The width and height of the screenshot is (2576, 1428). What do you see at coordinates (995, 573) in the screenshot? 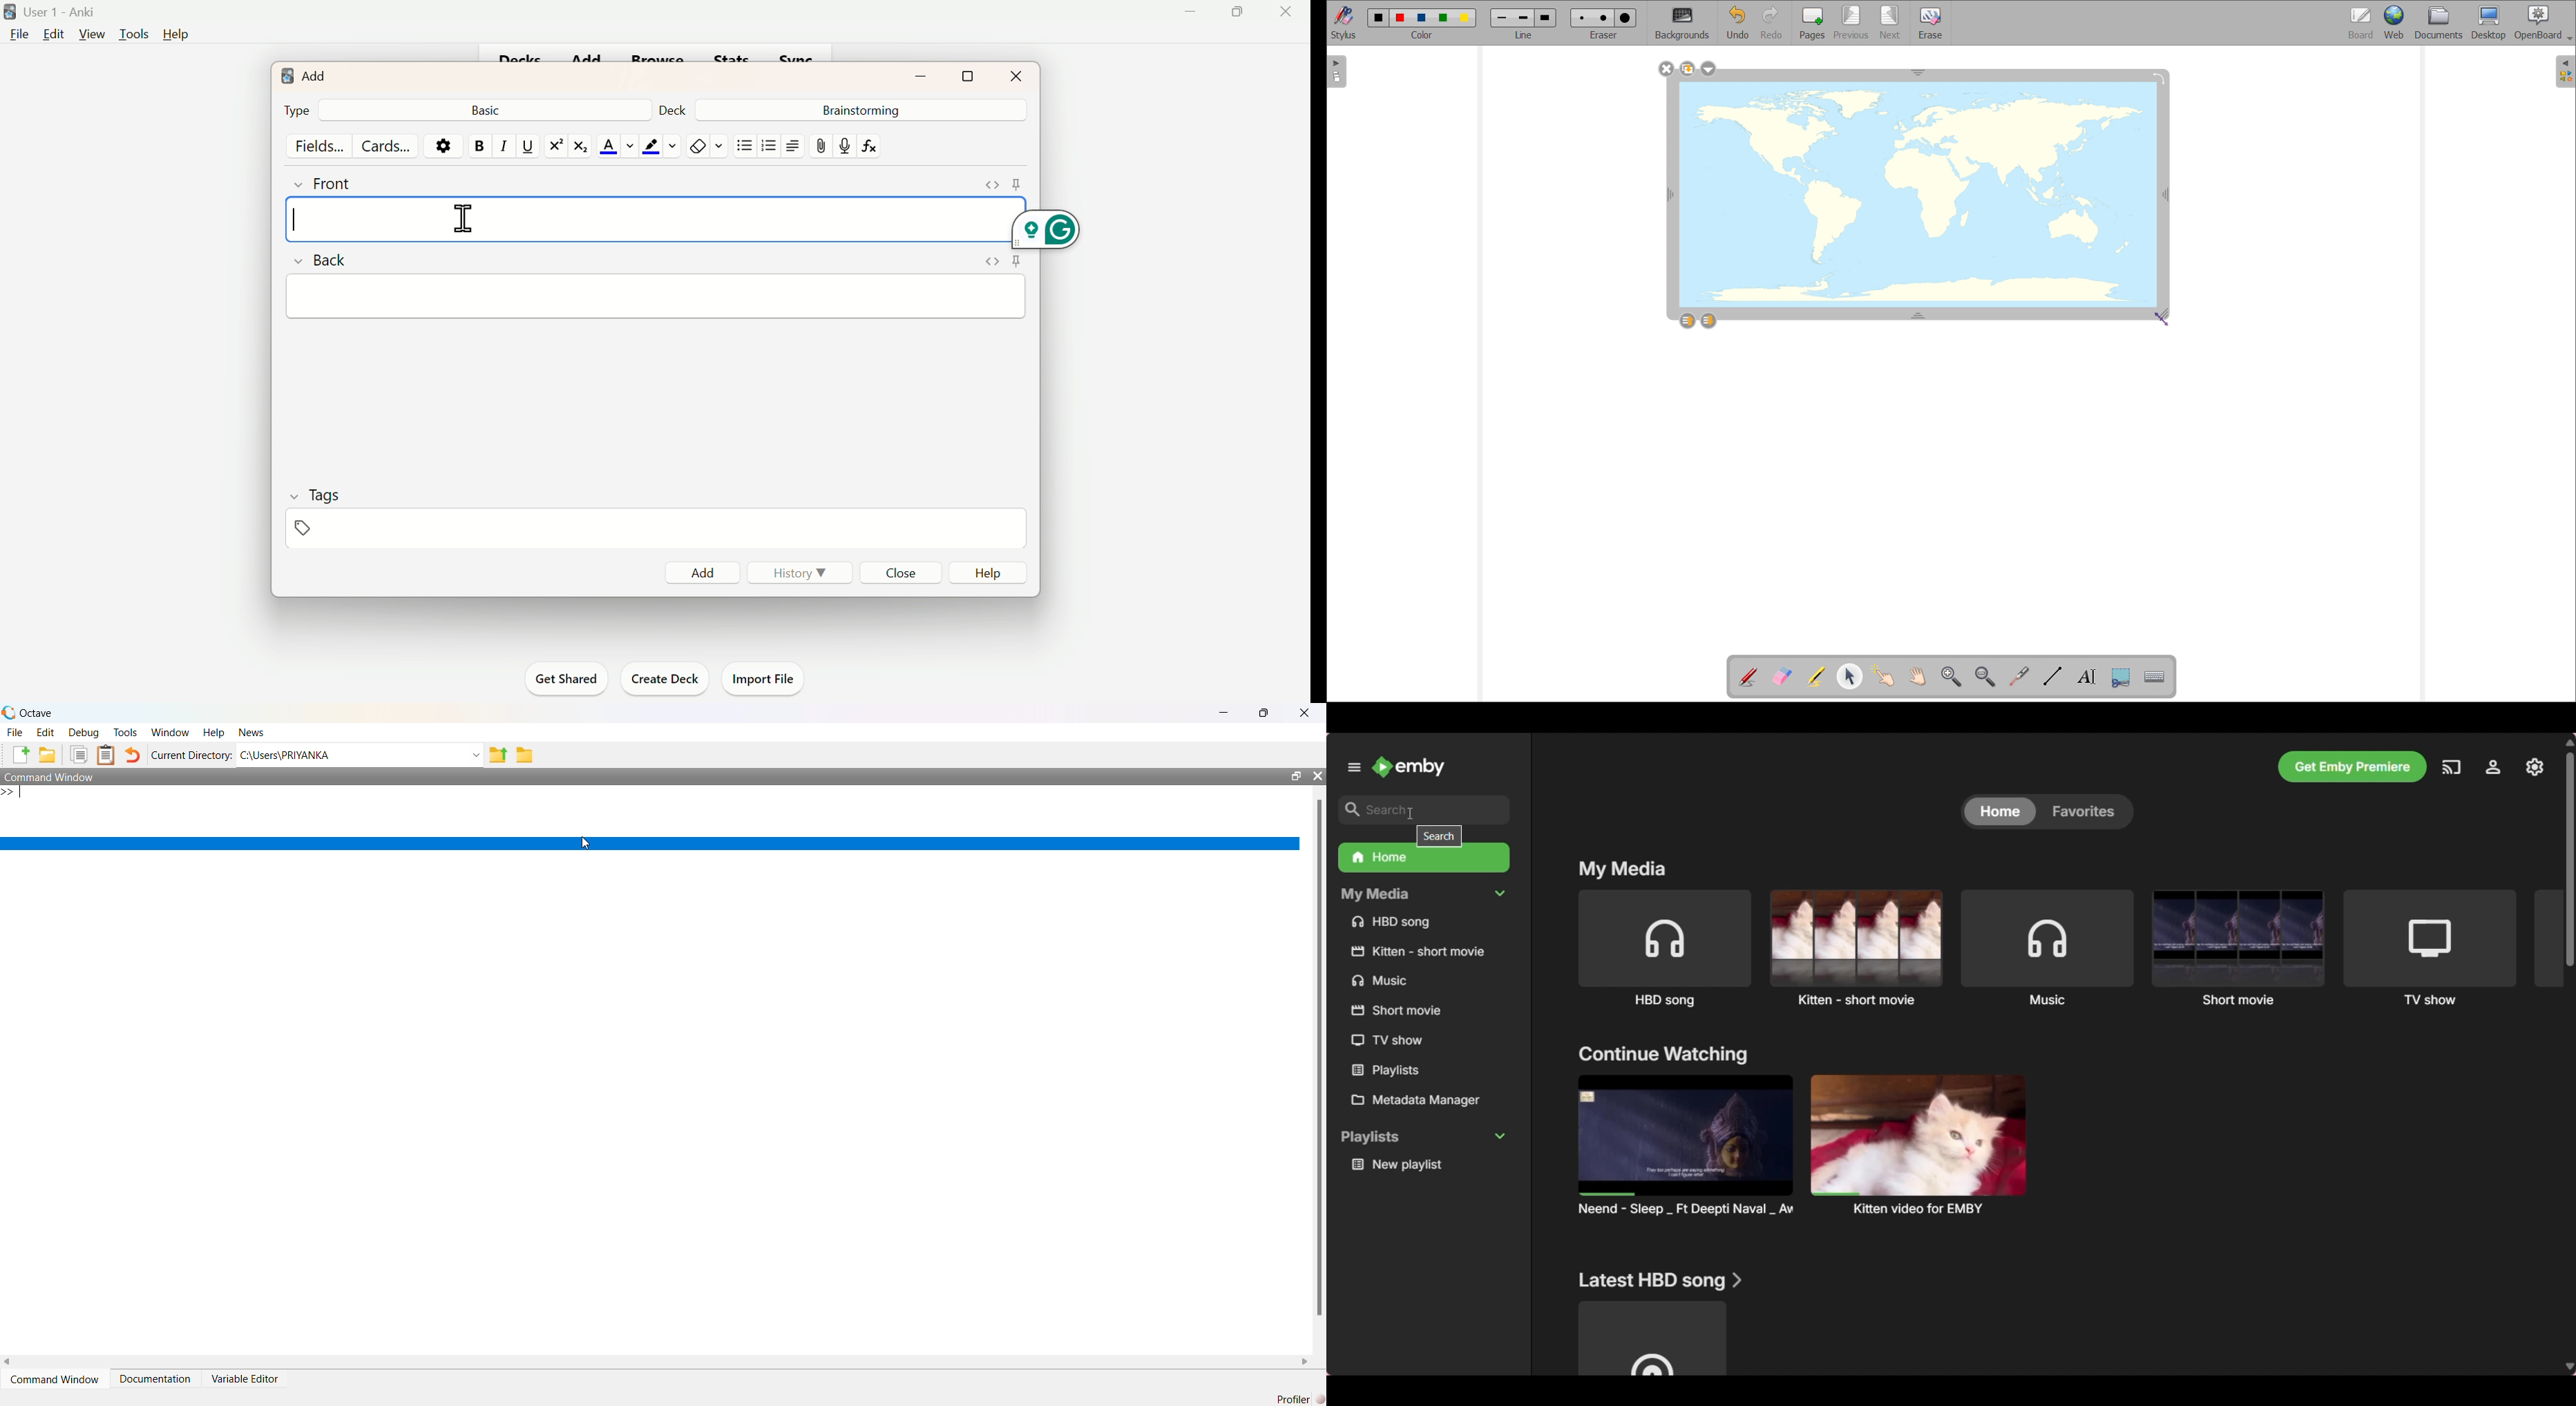
I see `Help` at bounding box center [995, 573].